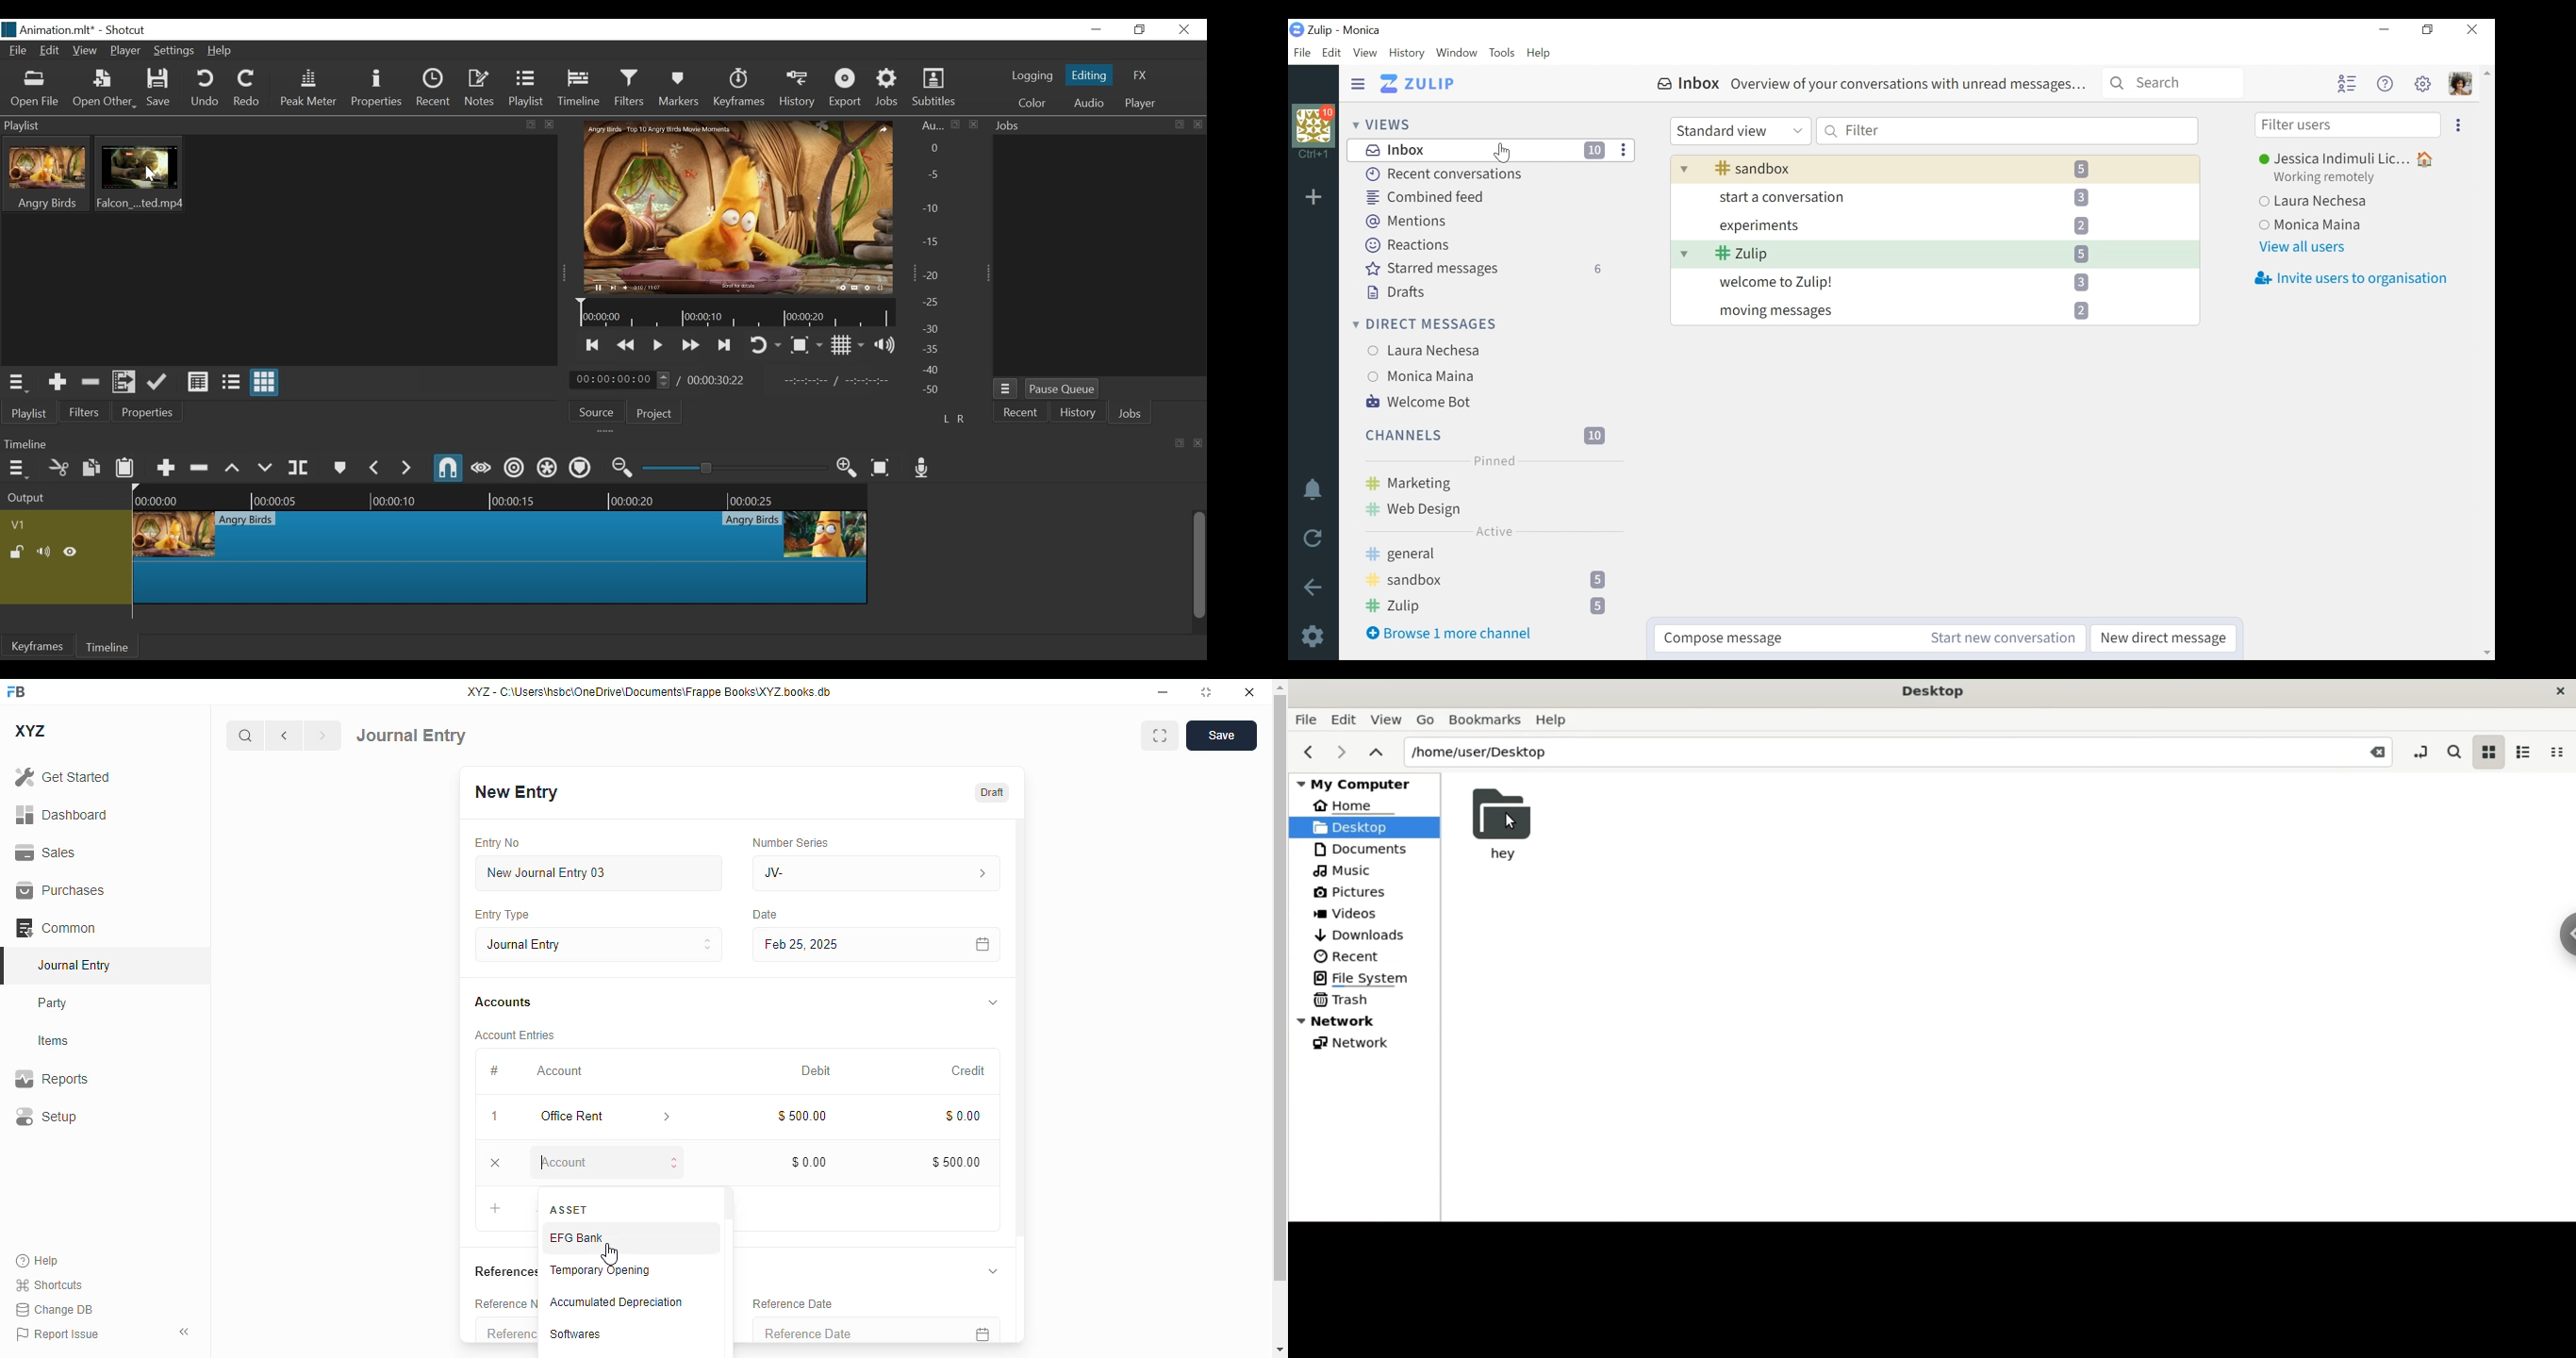 The image size is (2576, 1372). Describe the element at coordinates (265, 382) in the screenshot. I see `View as Icon` at that location.